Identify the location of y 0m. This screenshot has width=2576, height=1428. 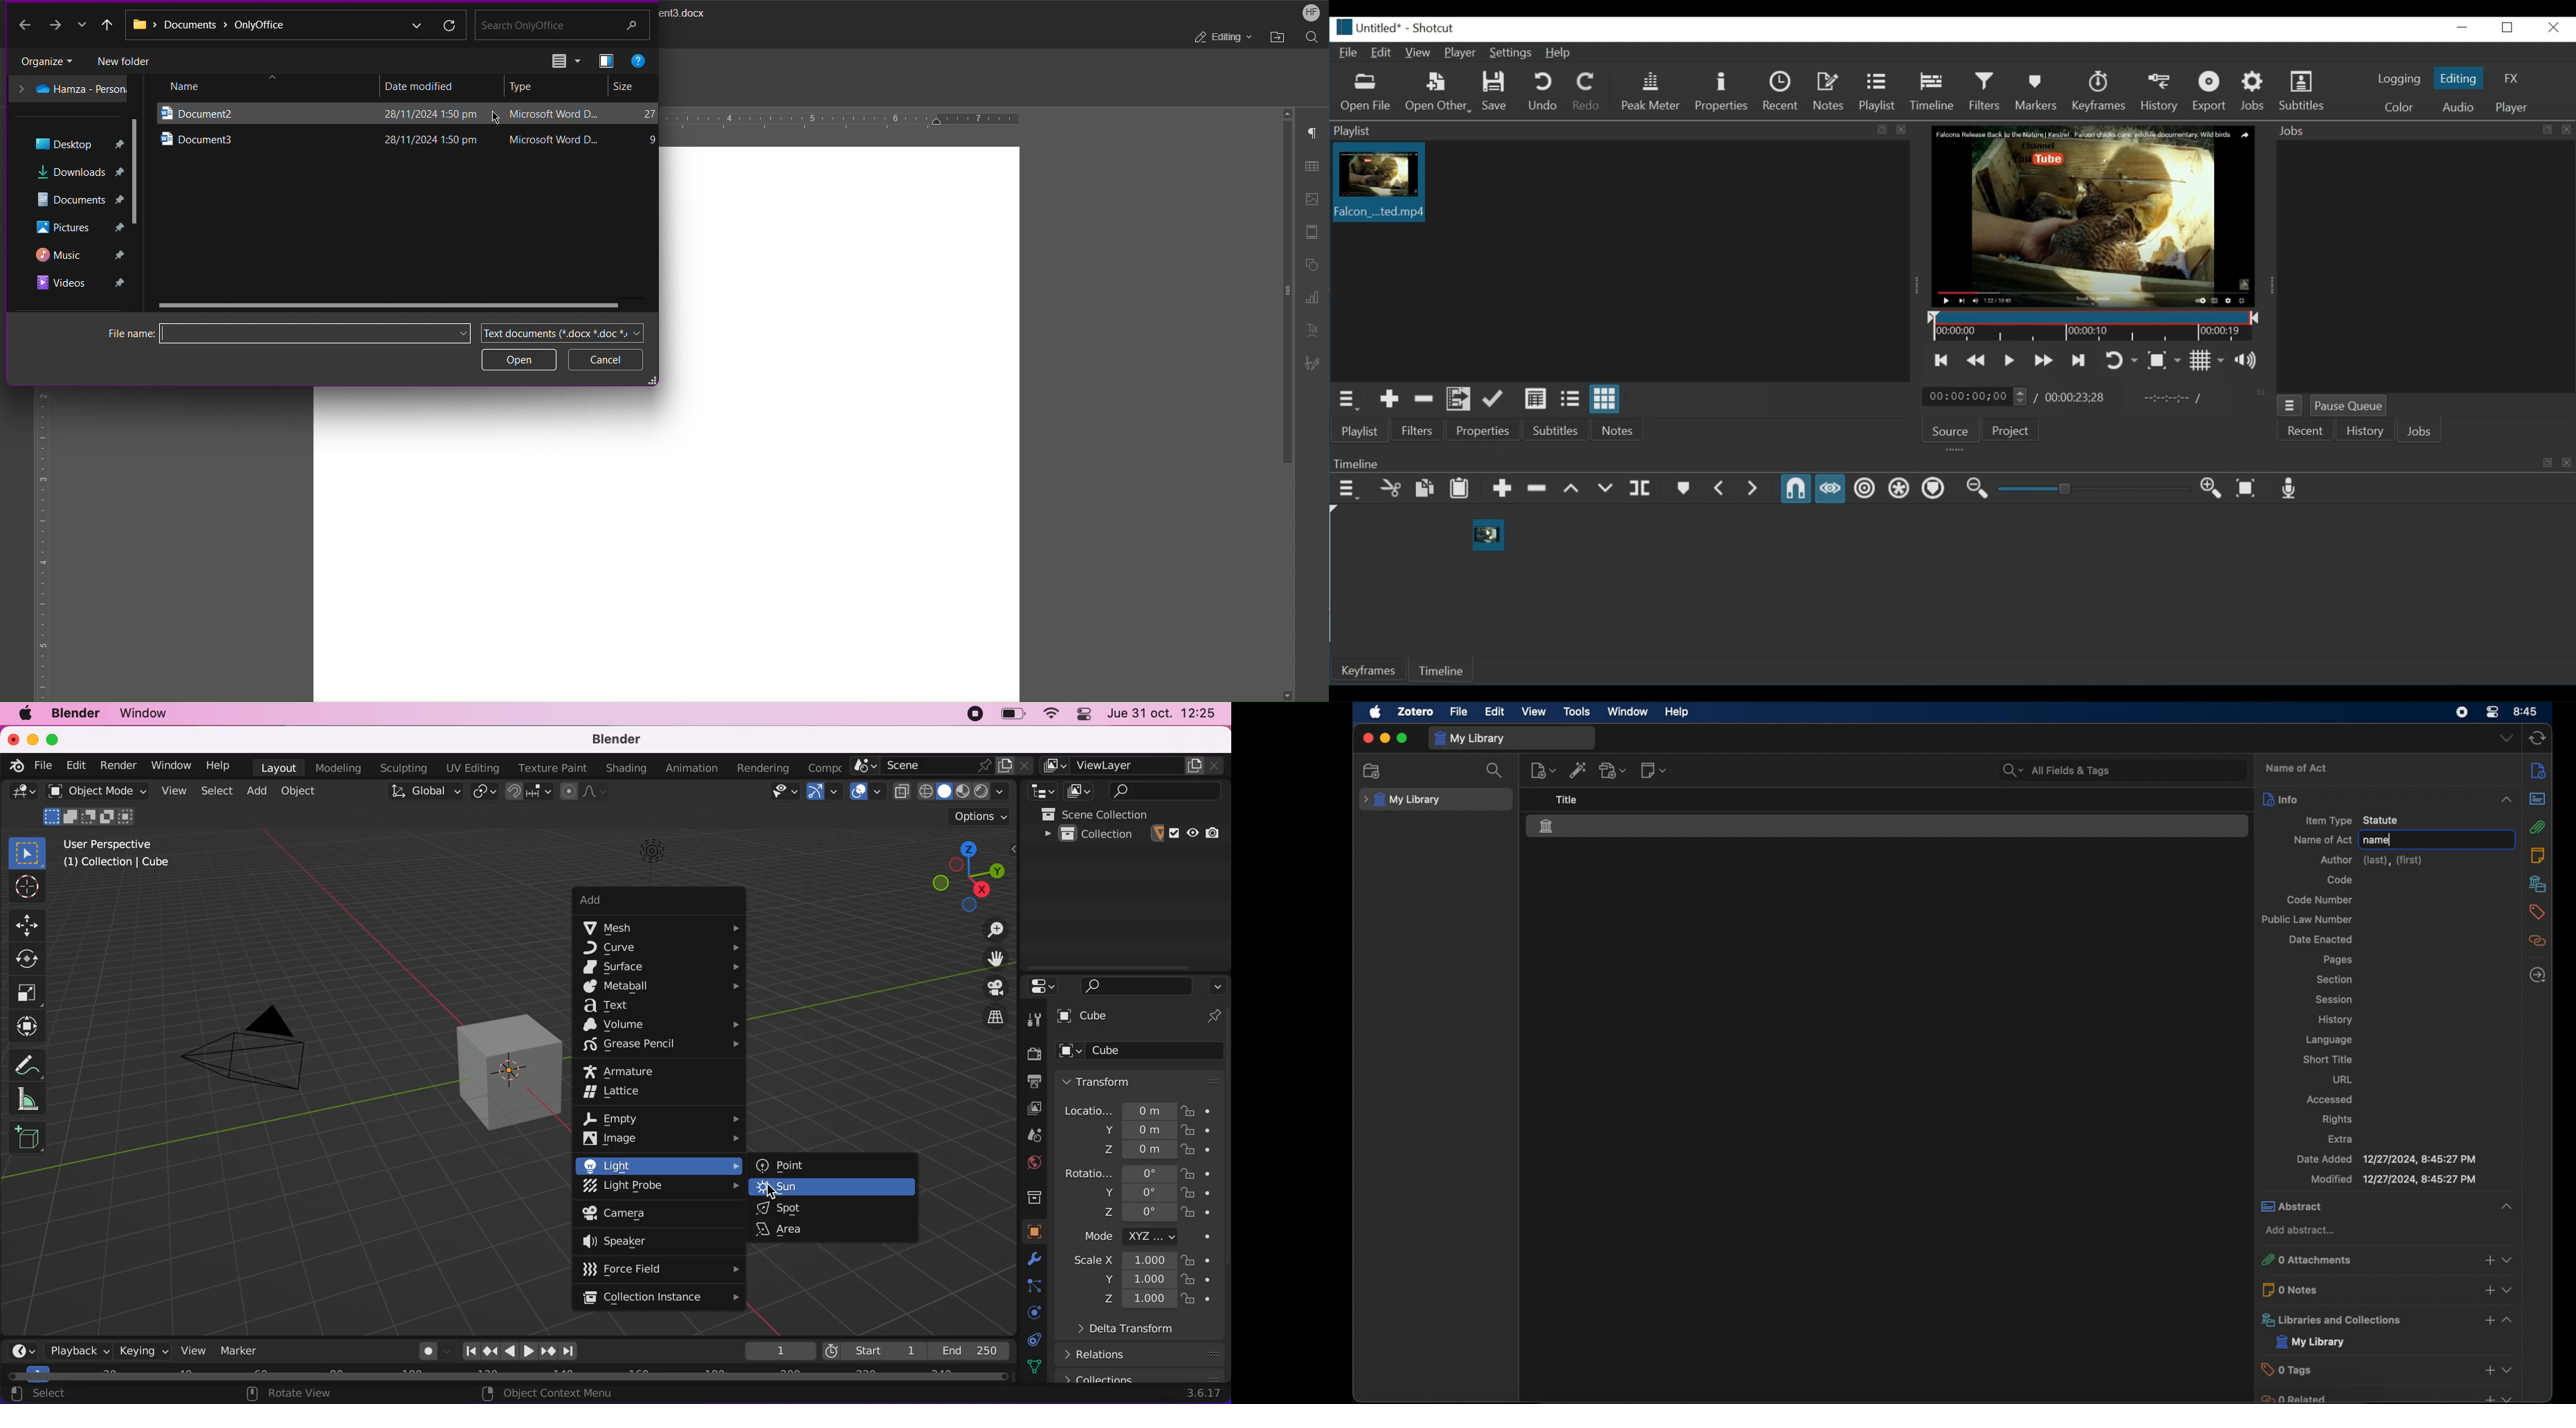
(1131, 1131).